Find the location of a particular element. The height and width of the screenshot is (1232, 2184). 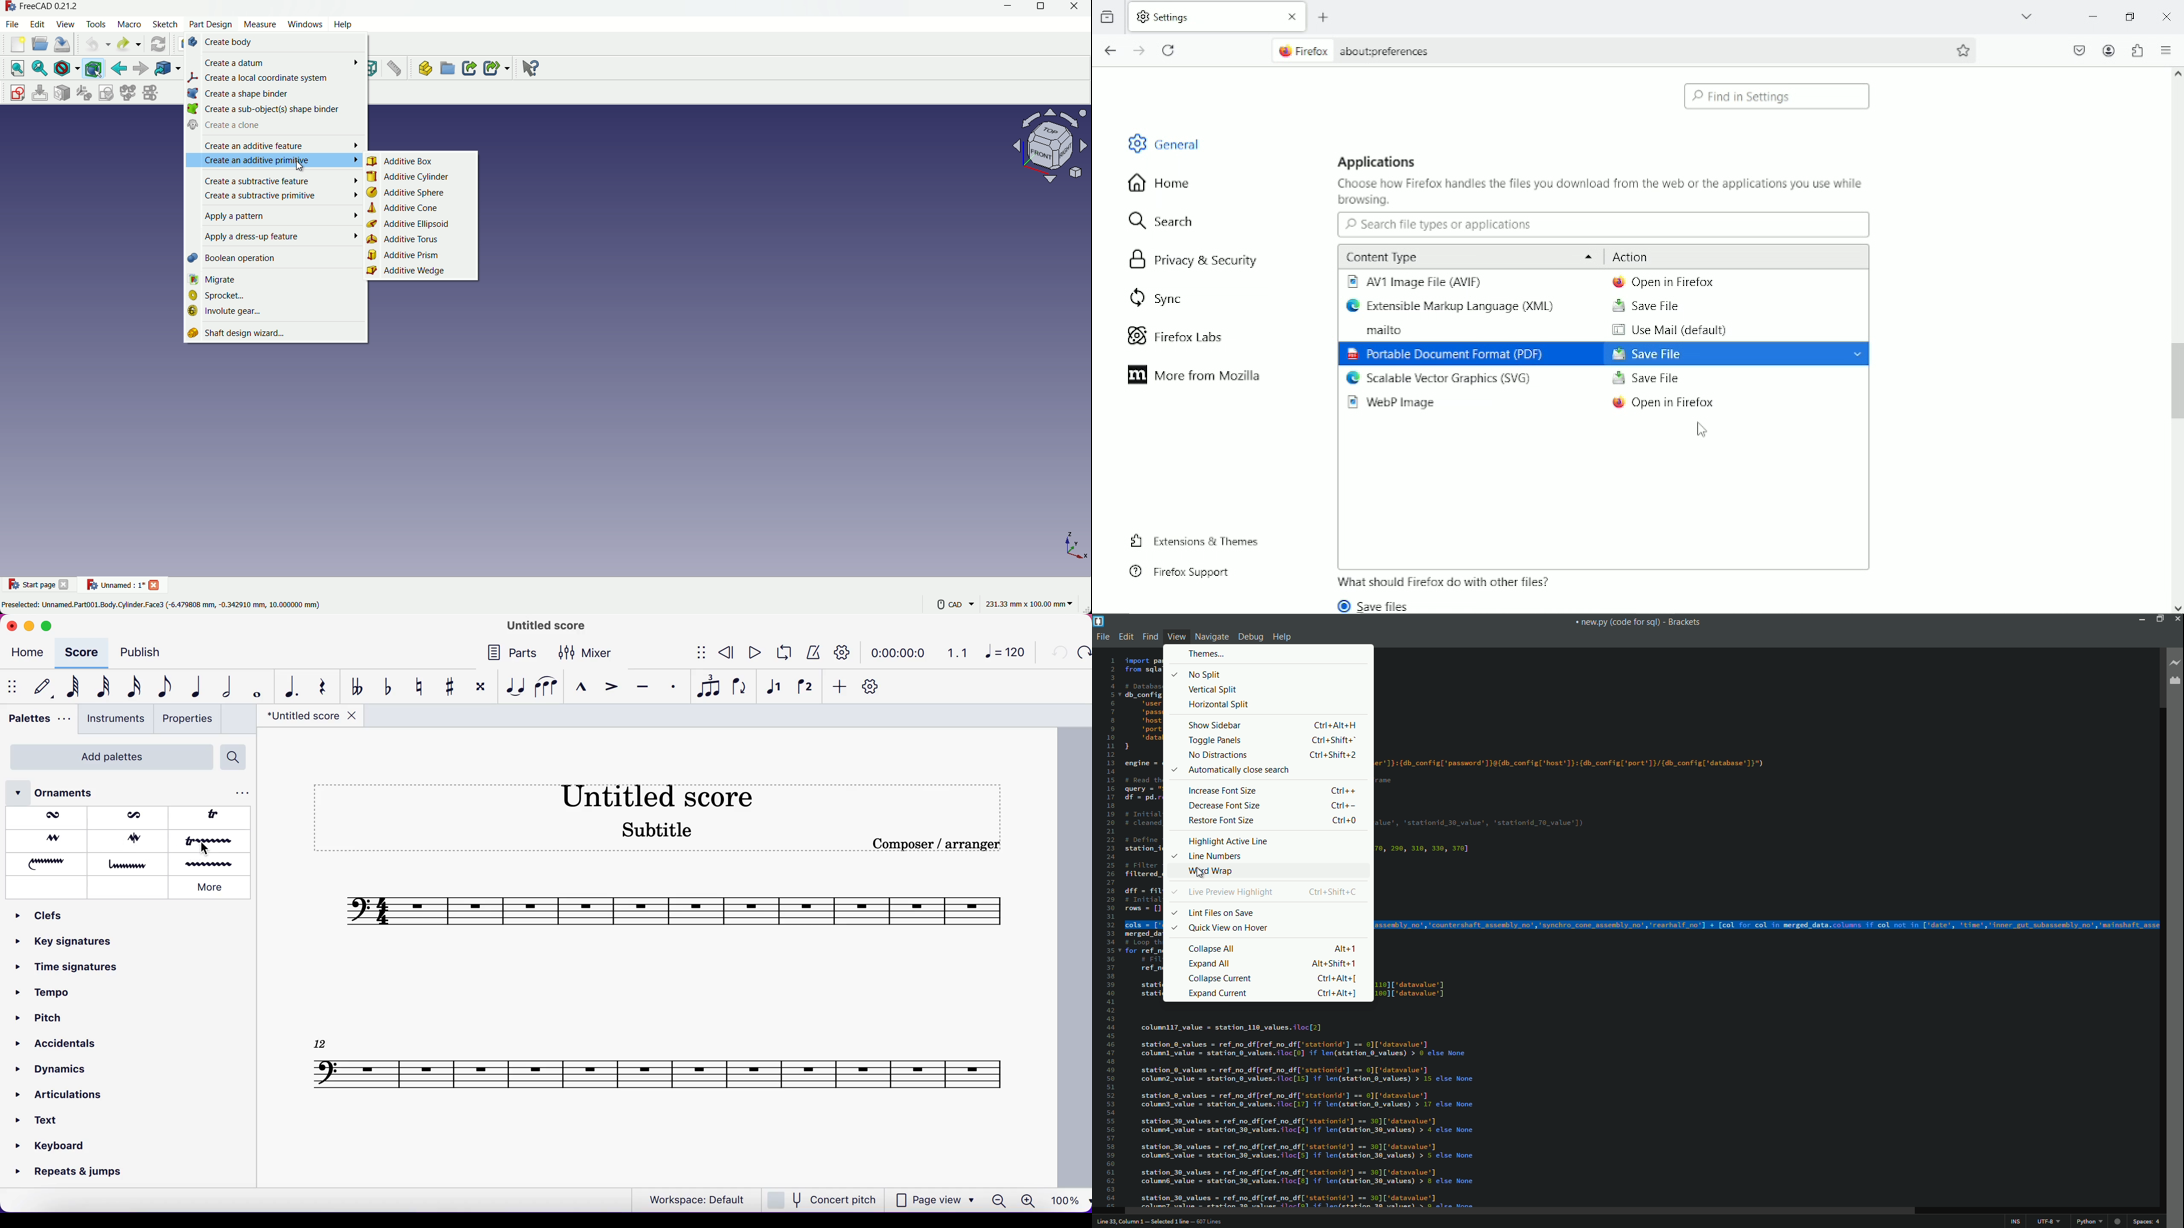

save file is located at coordinates (63, 44).